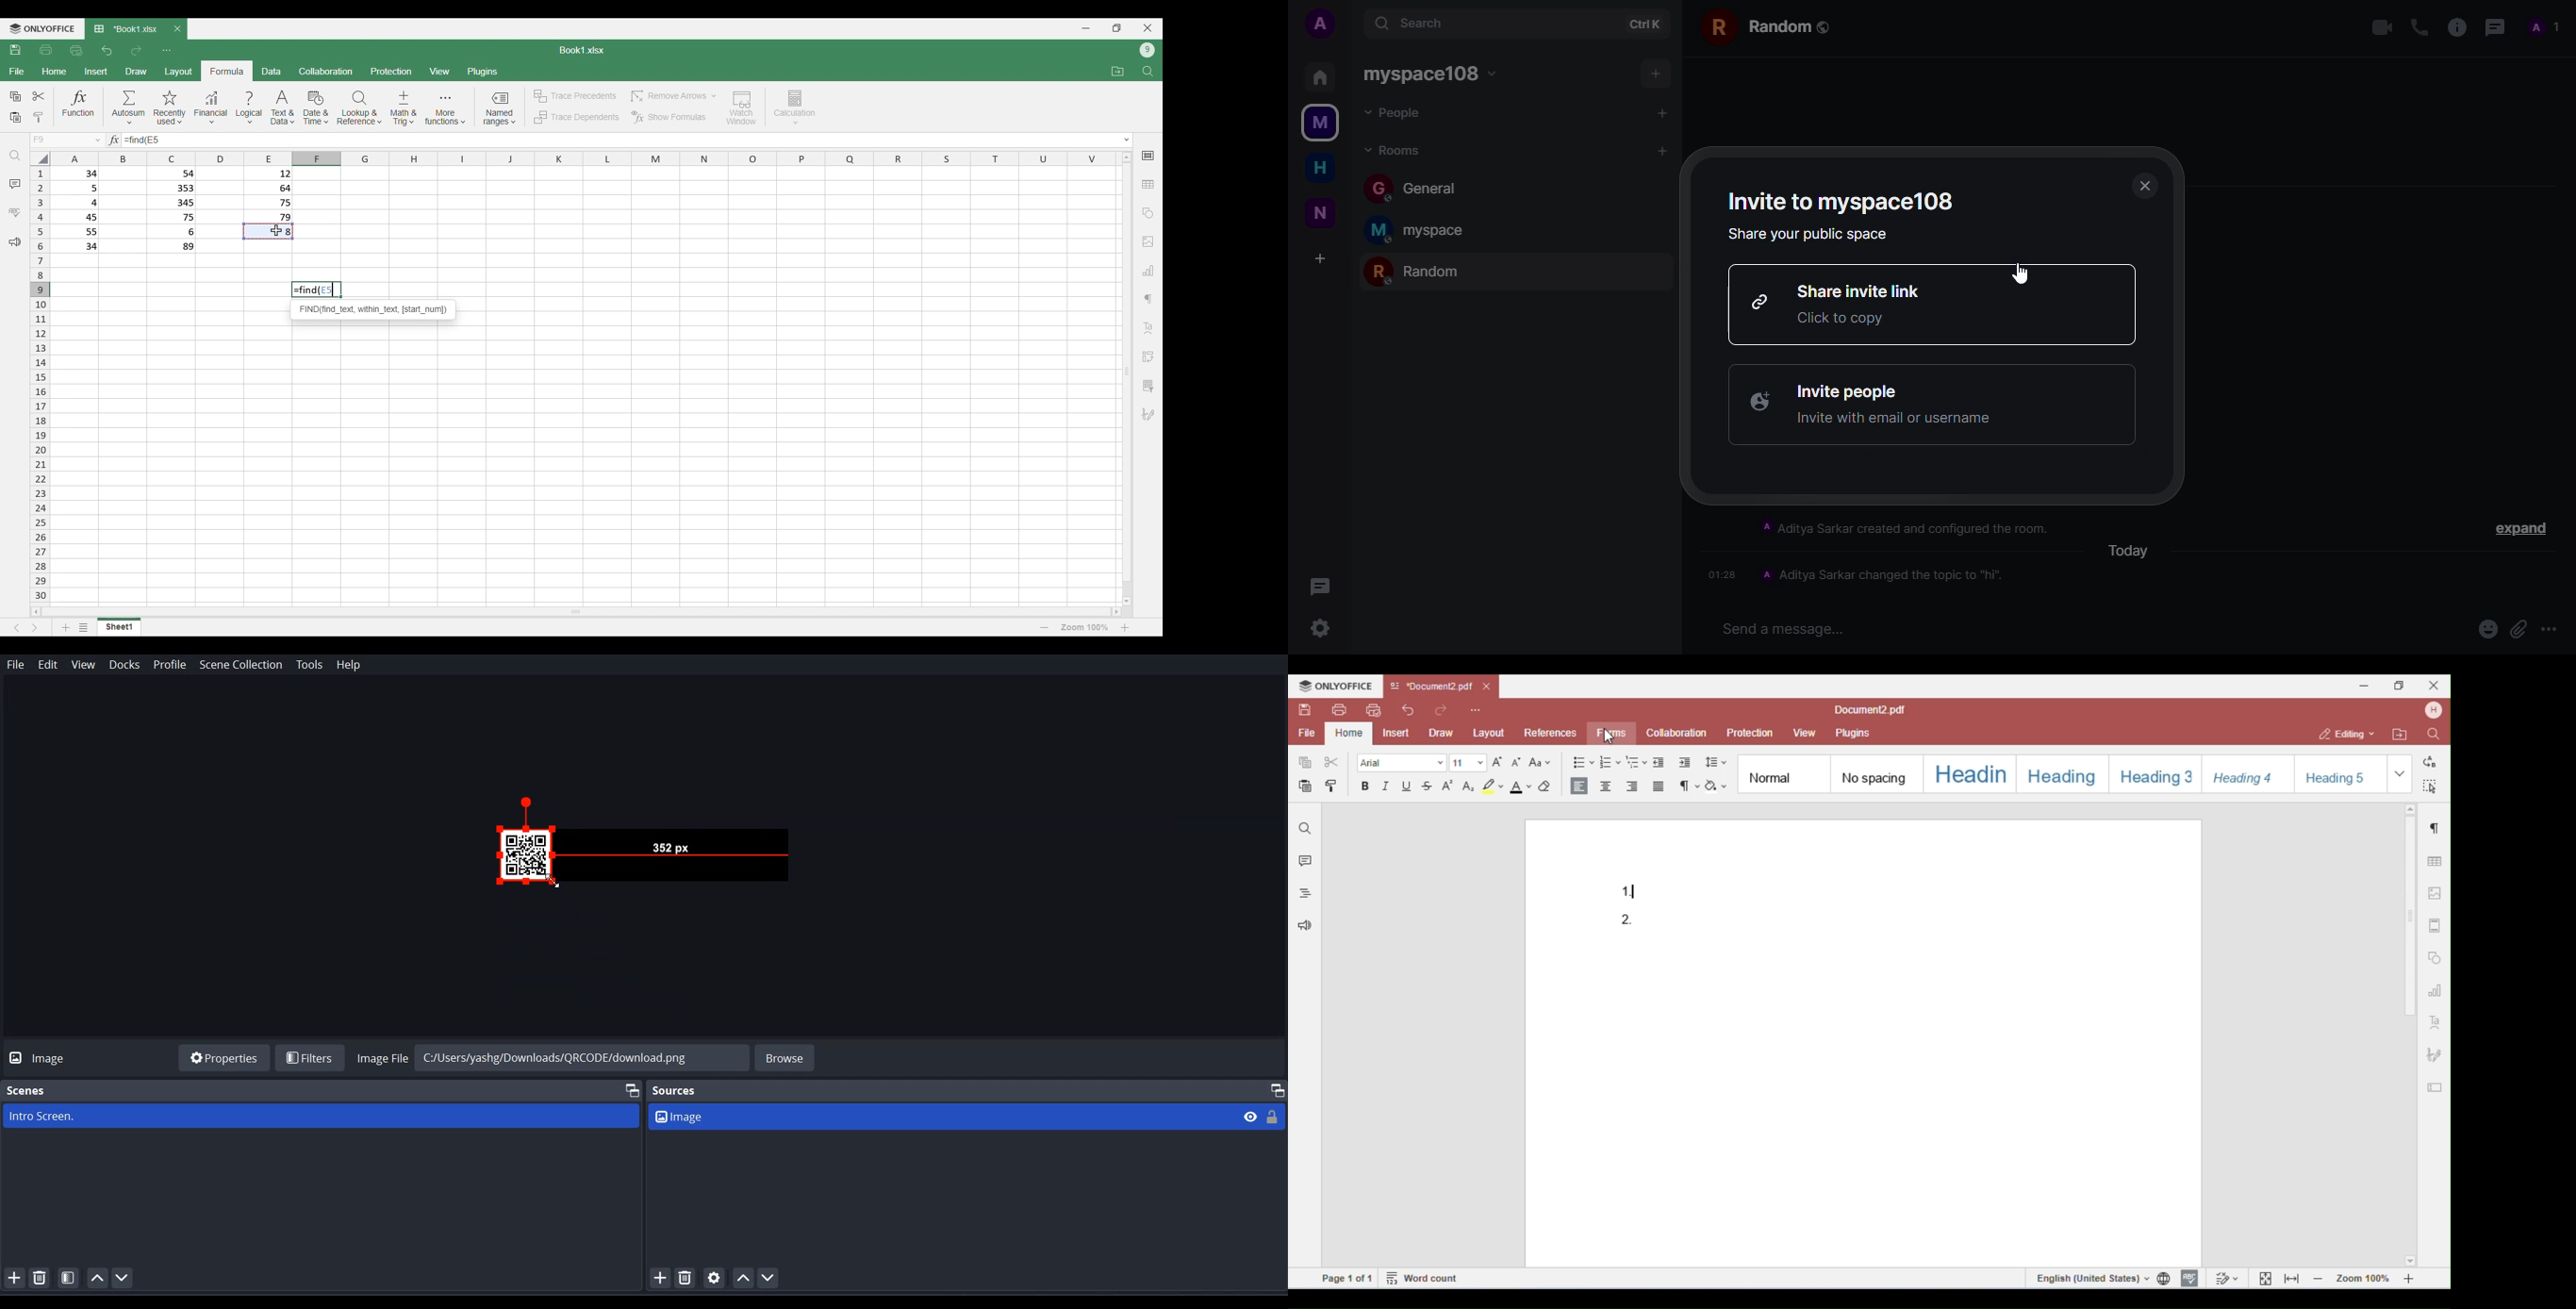 This screenshot has height=1316, width=2576. Describe the element at coordinates (1719, 574) in the screenshot. I see `01:28` at that location.